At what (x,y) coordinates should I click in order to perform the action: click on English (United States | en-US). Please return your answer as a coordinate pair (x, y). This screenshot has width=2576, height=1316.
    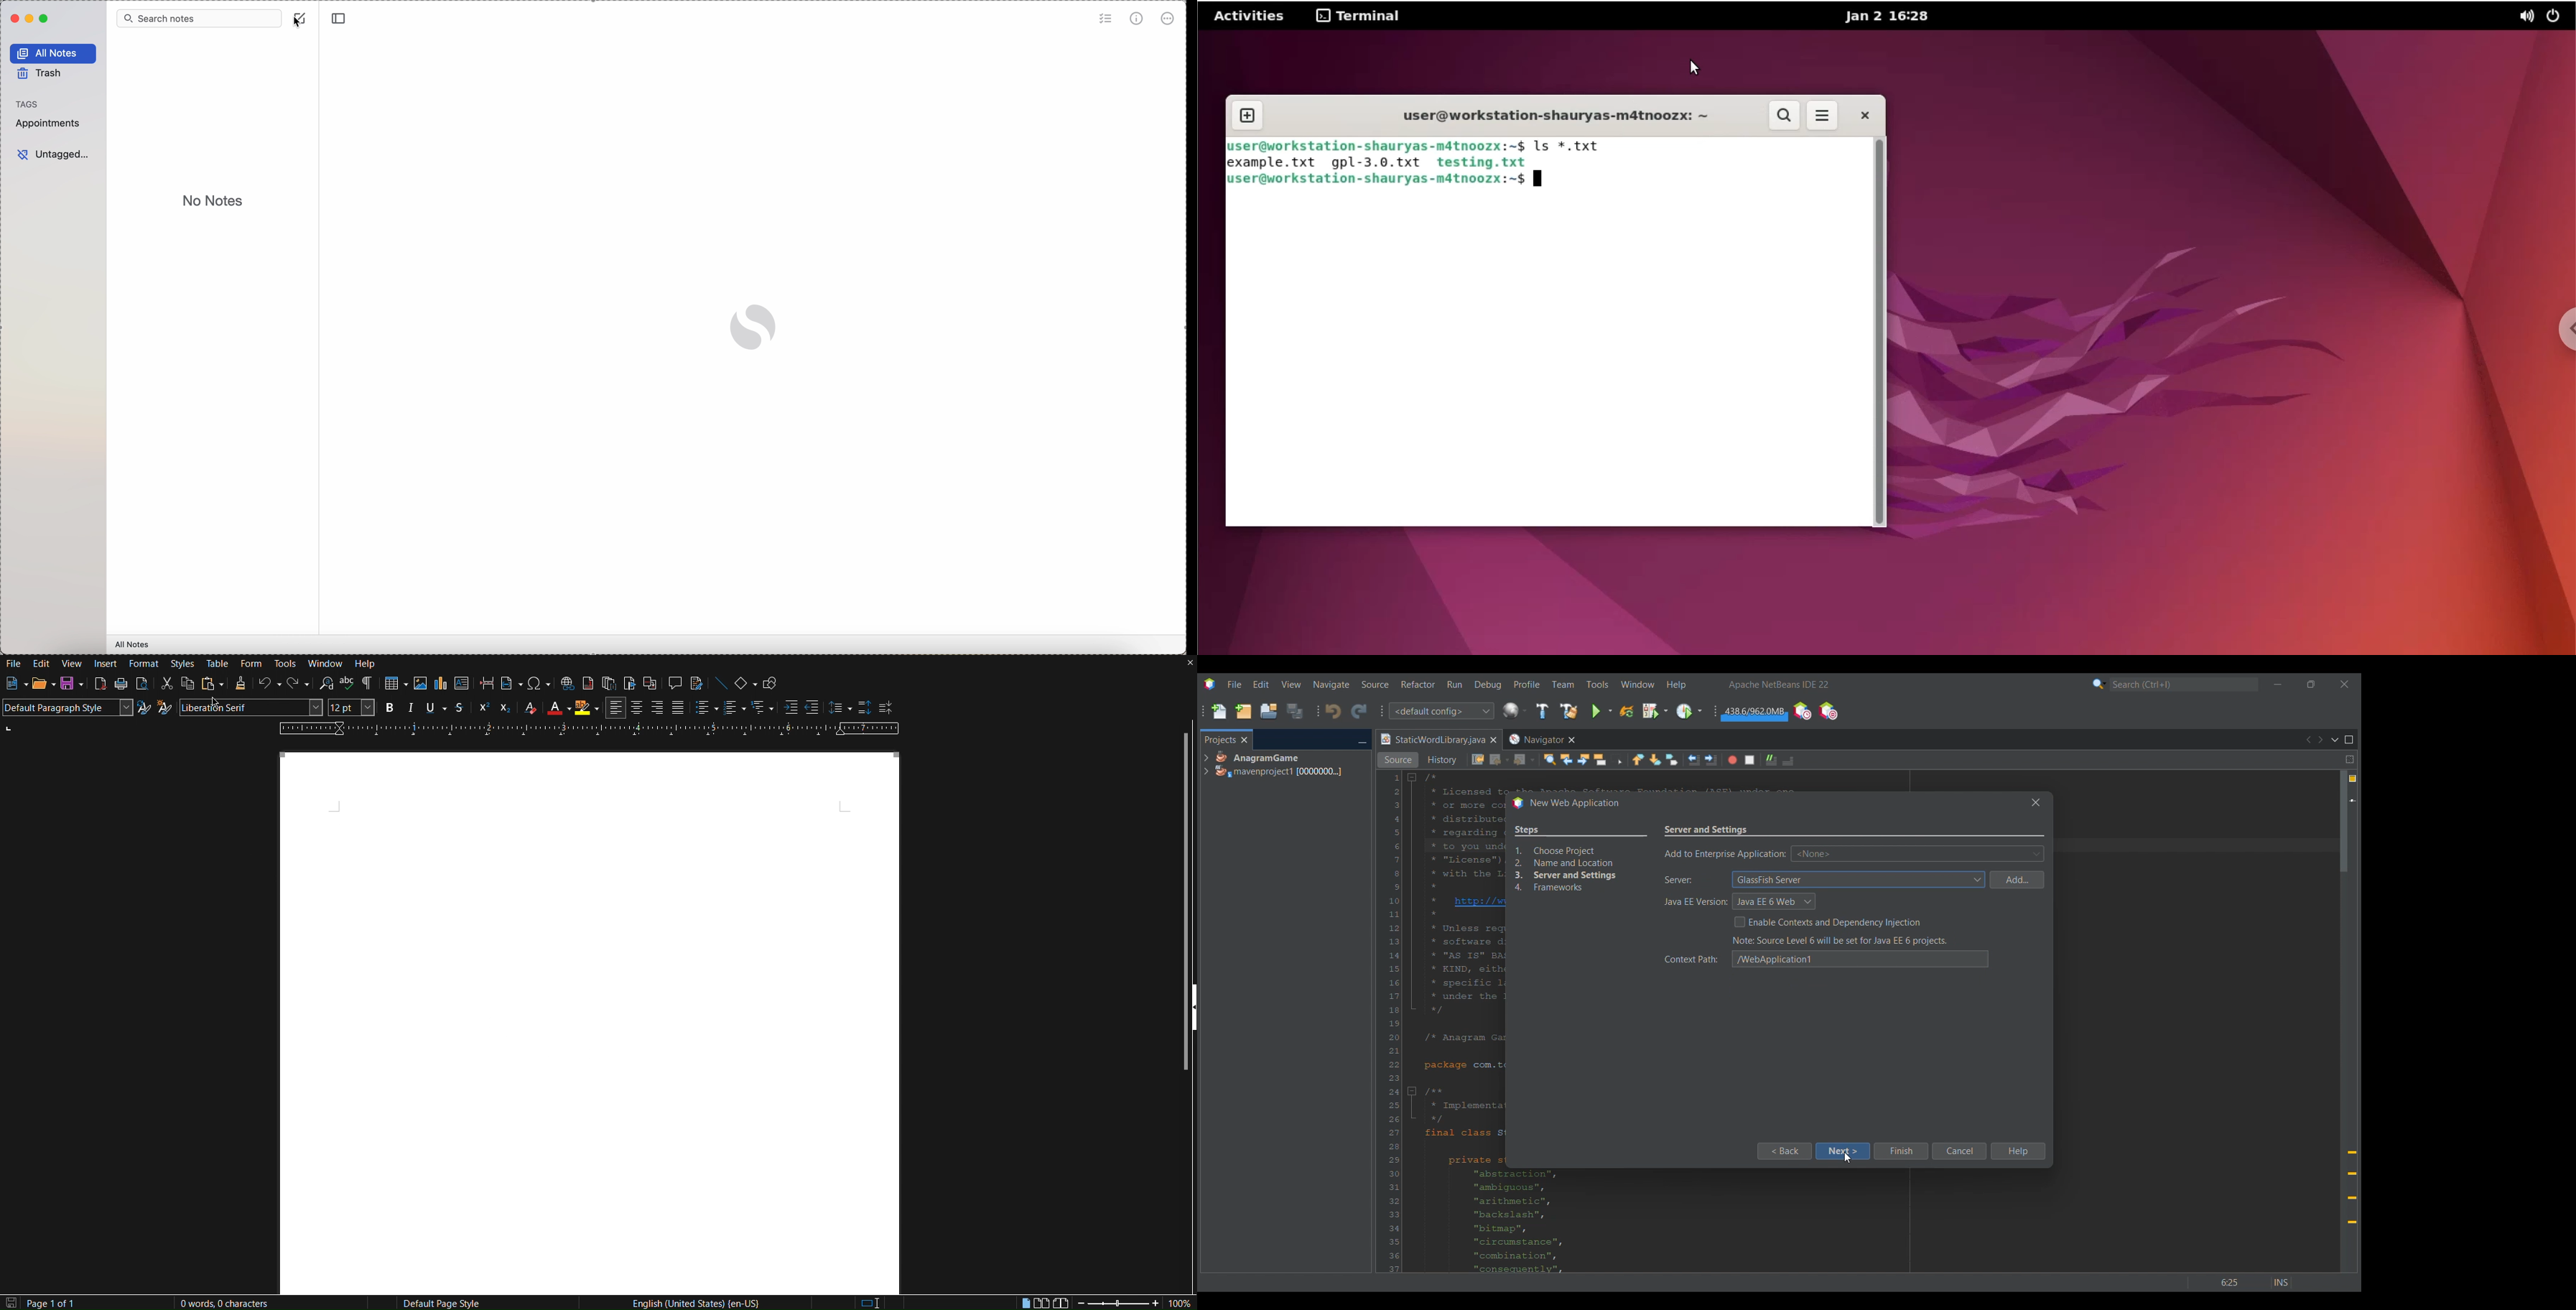
    Looking at the image, I should click on (699, 1303).